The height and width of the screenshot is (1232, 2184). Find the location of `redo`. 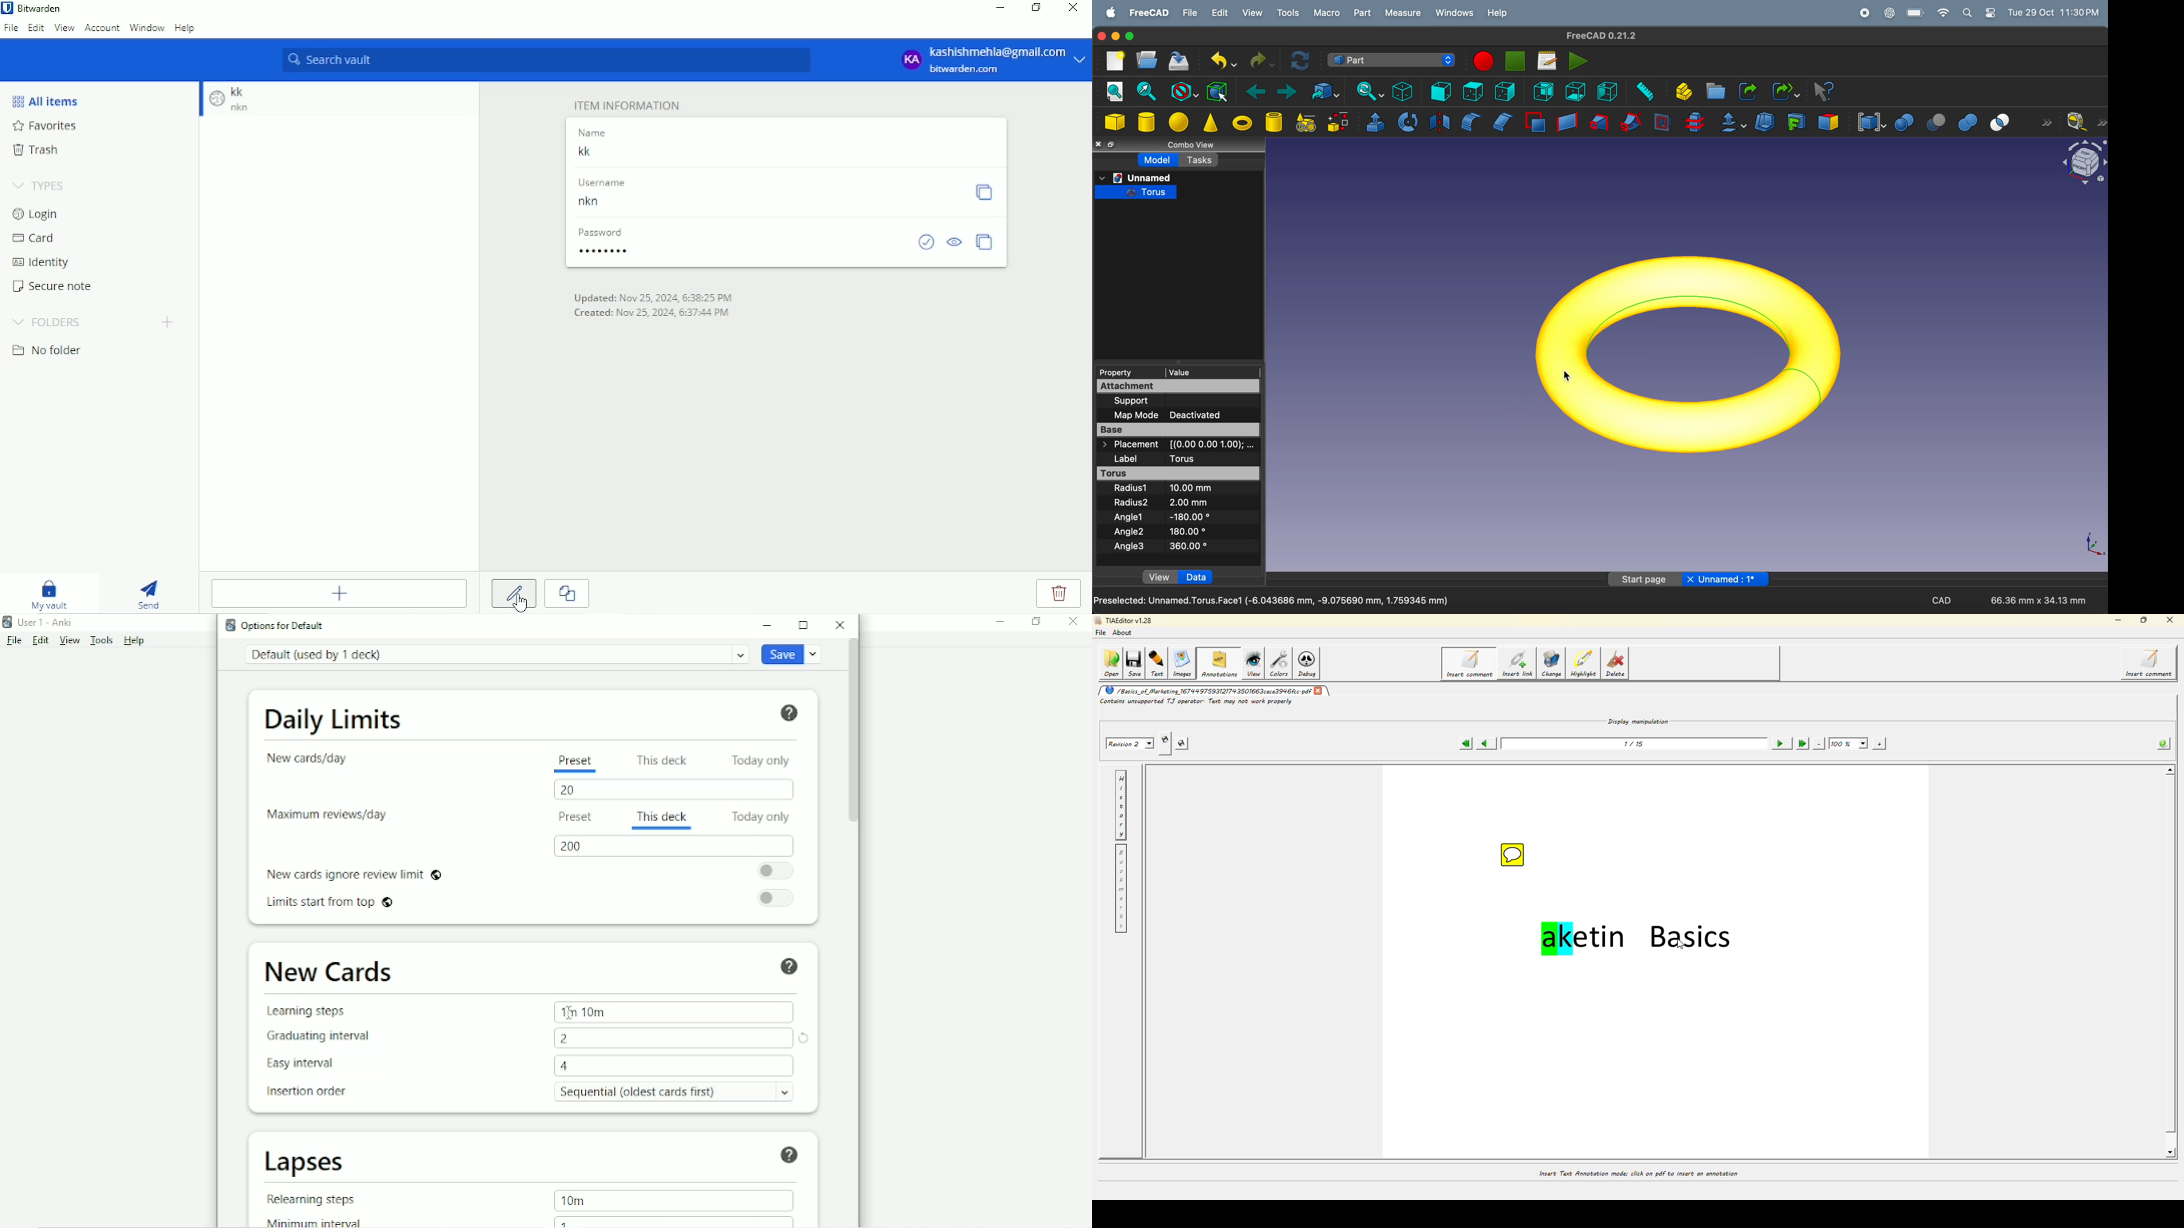

redo is located at coordinates (1261, 59).